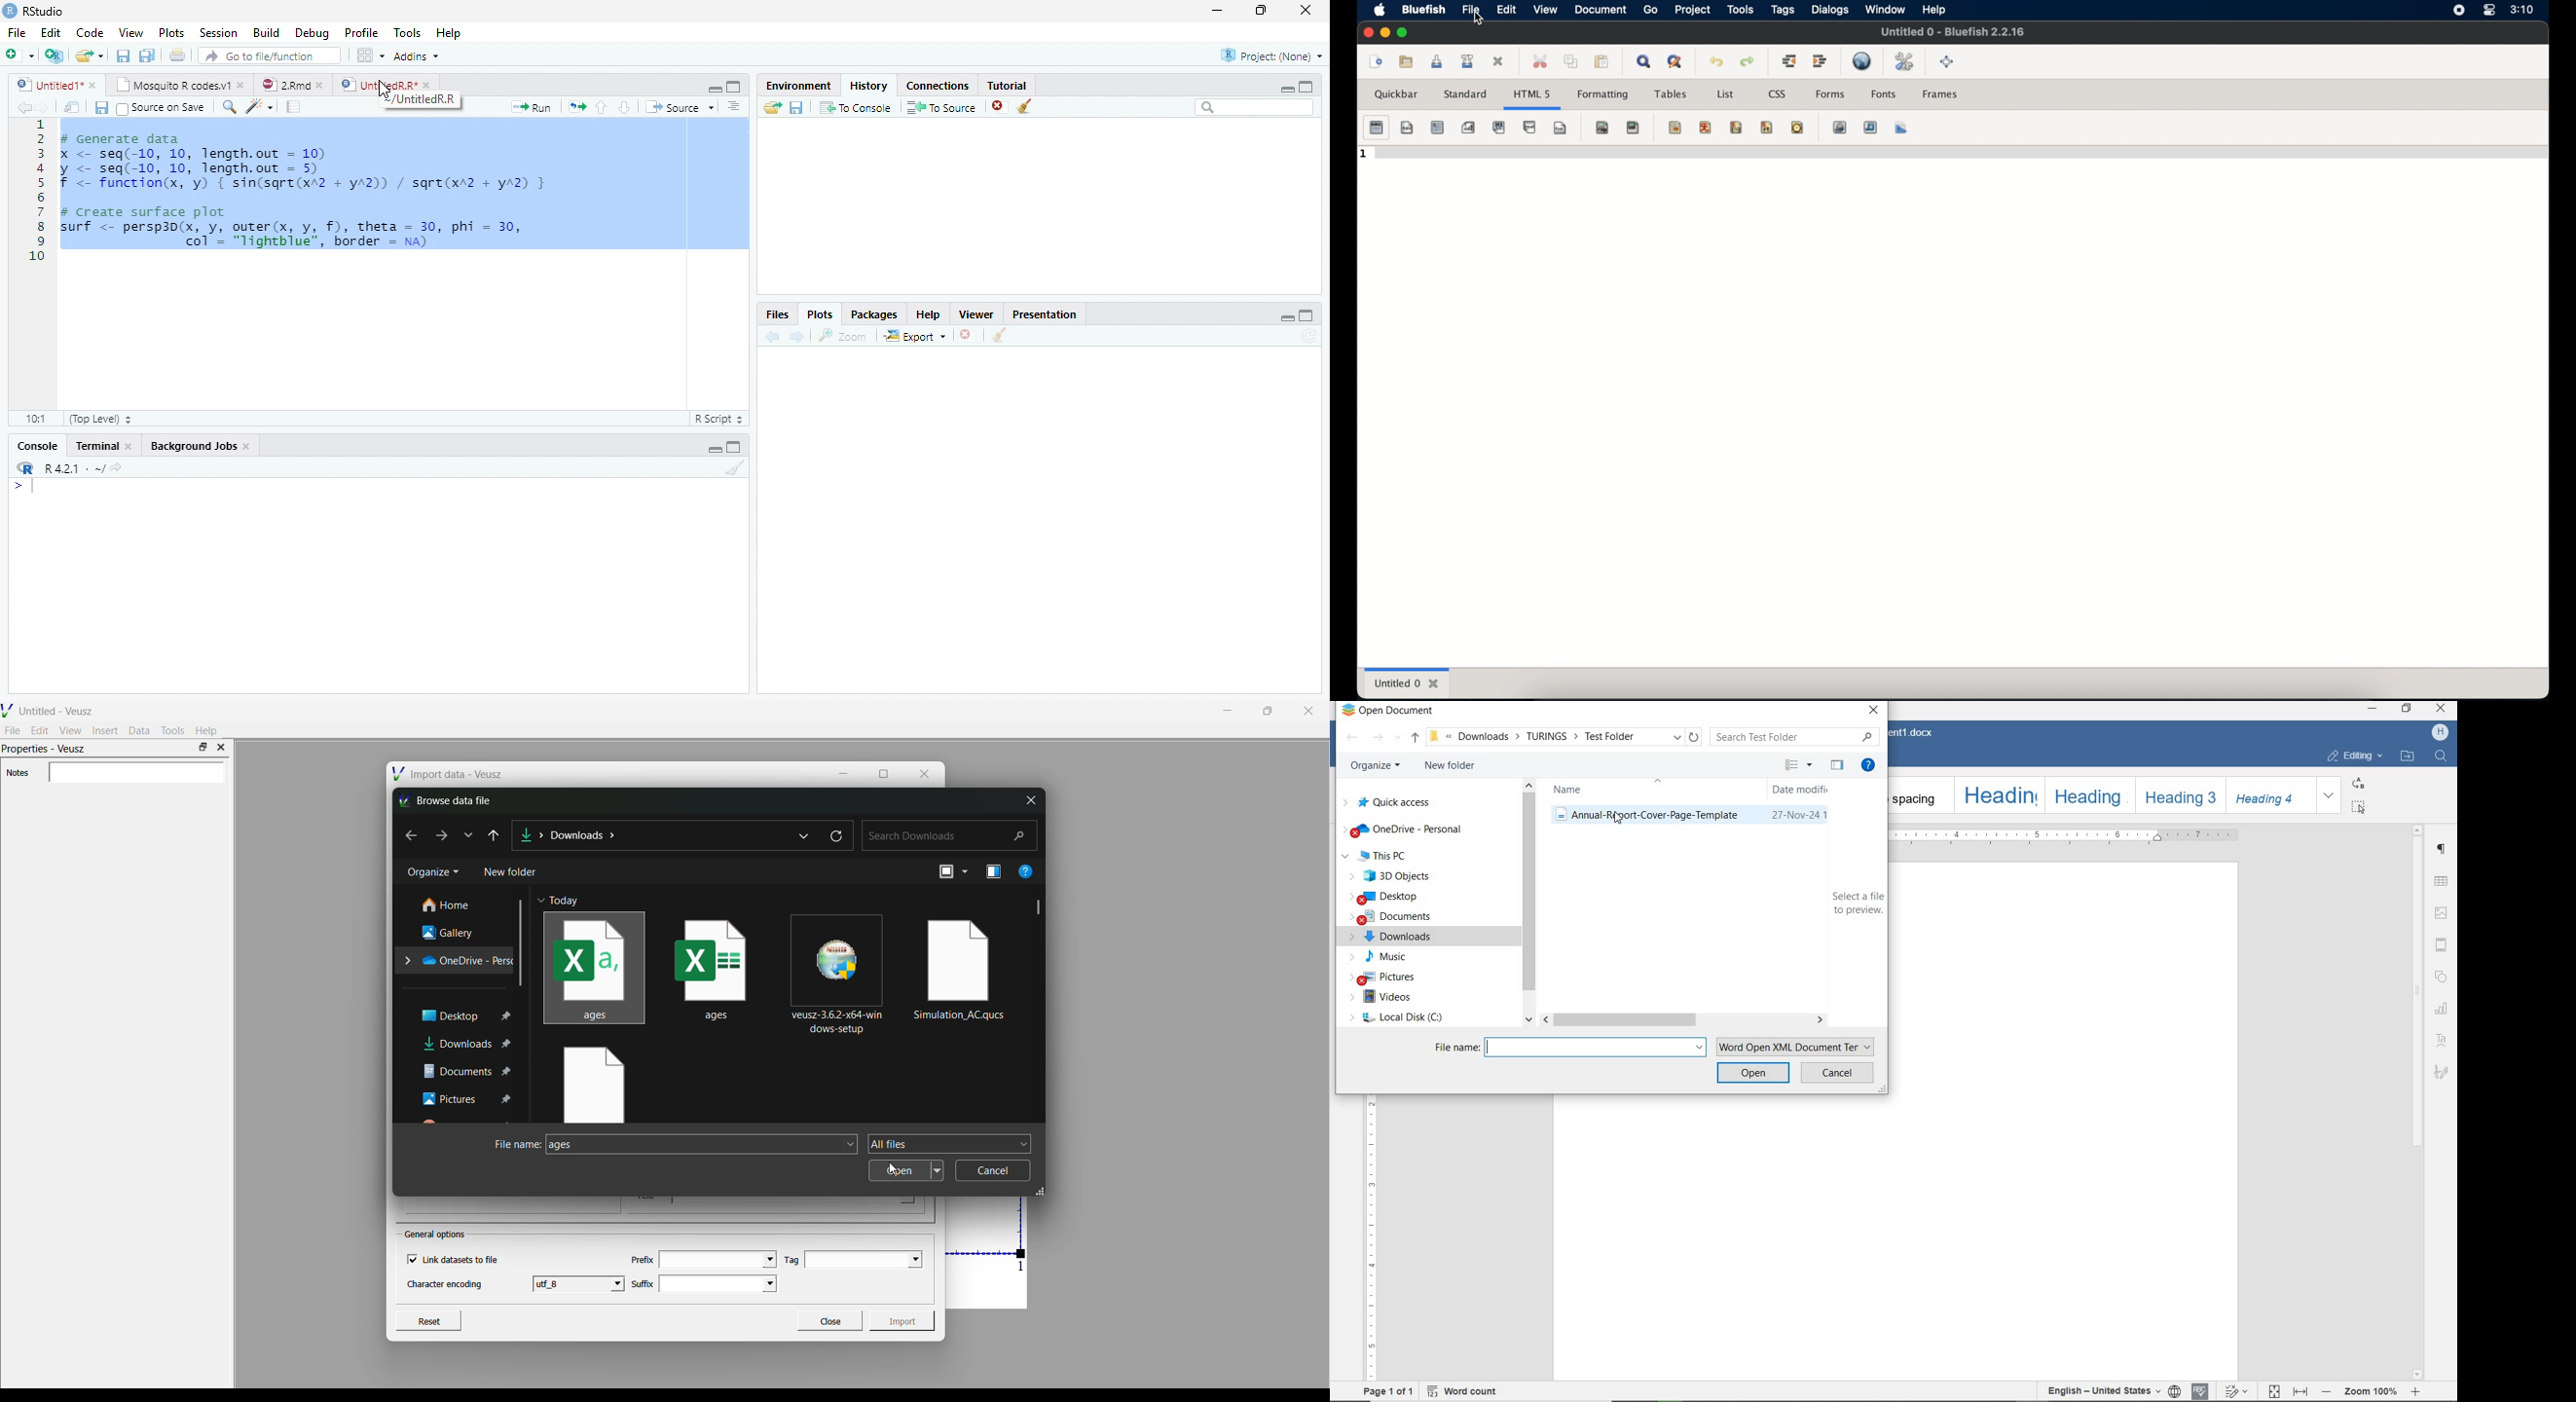 The height and width of the screenshot is (1428, 2576). I want to click on Tools, so click(405, 31).